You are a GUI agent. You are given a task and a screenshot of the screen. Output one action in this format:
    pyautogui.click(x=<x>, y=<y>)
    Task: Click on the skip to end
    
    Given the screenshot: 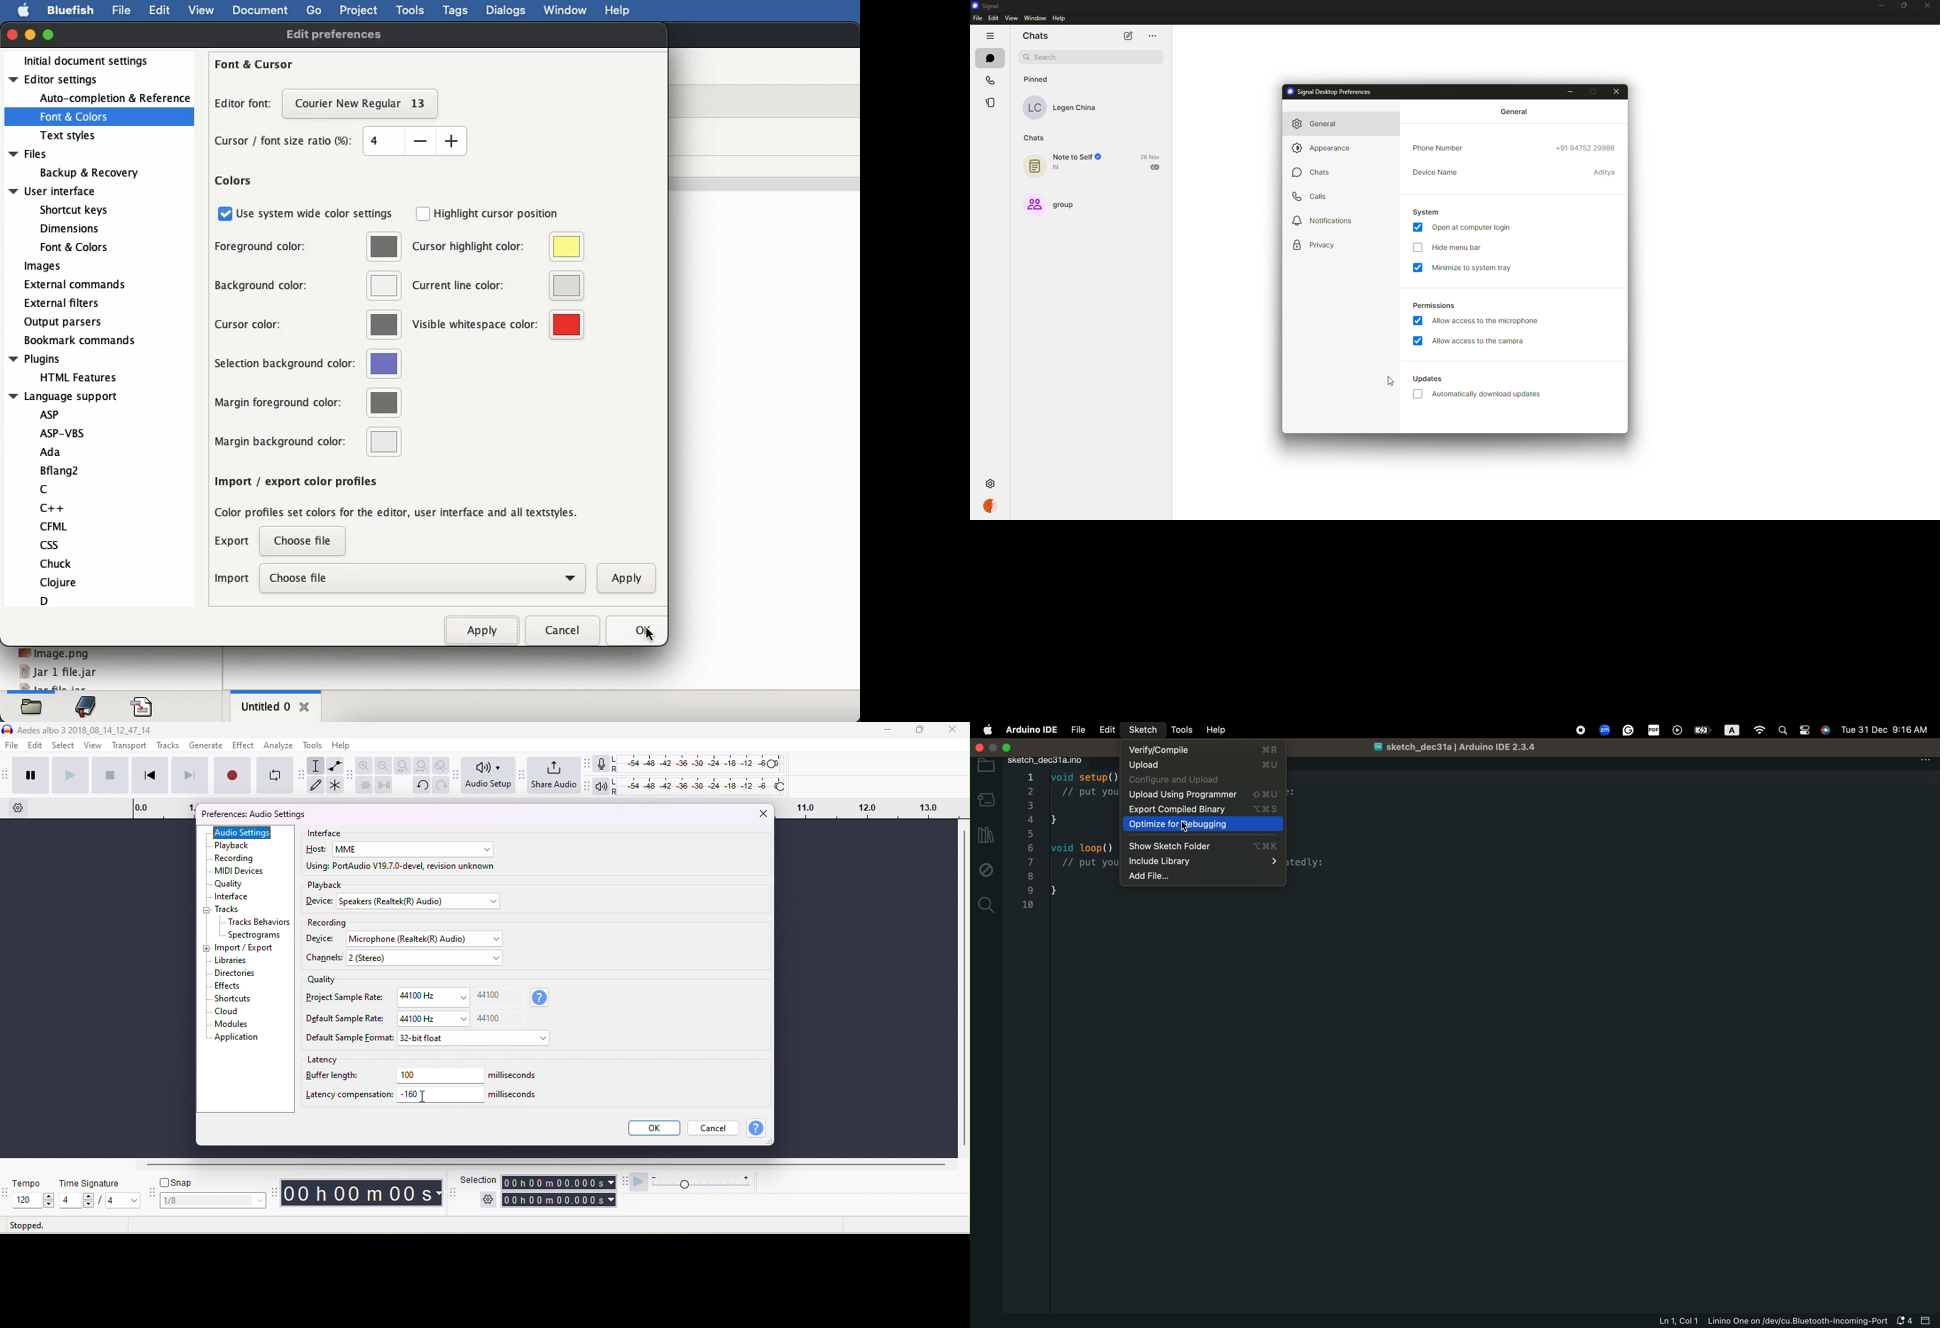 What is the action you would take?
    pyautogui.click(x=189, y=775)
    